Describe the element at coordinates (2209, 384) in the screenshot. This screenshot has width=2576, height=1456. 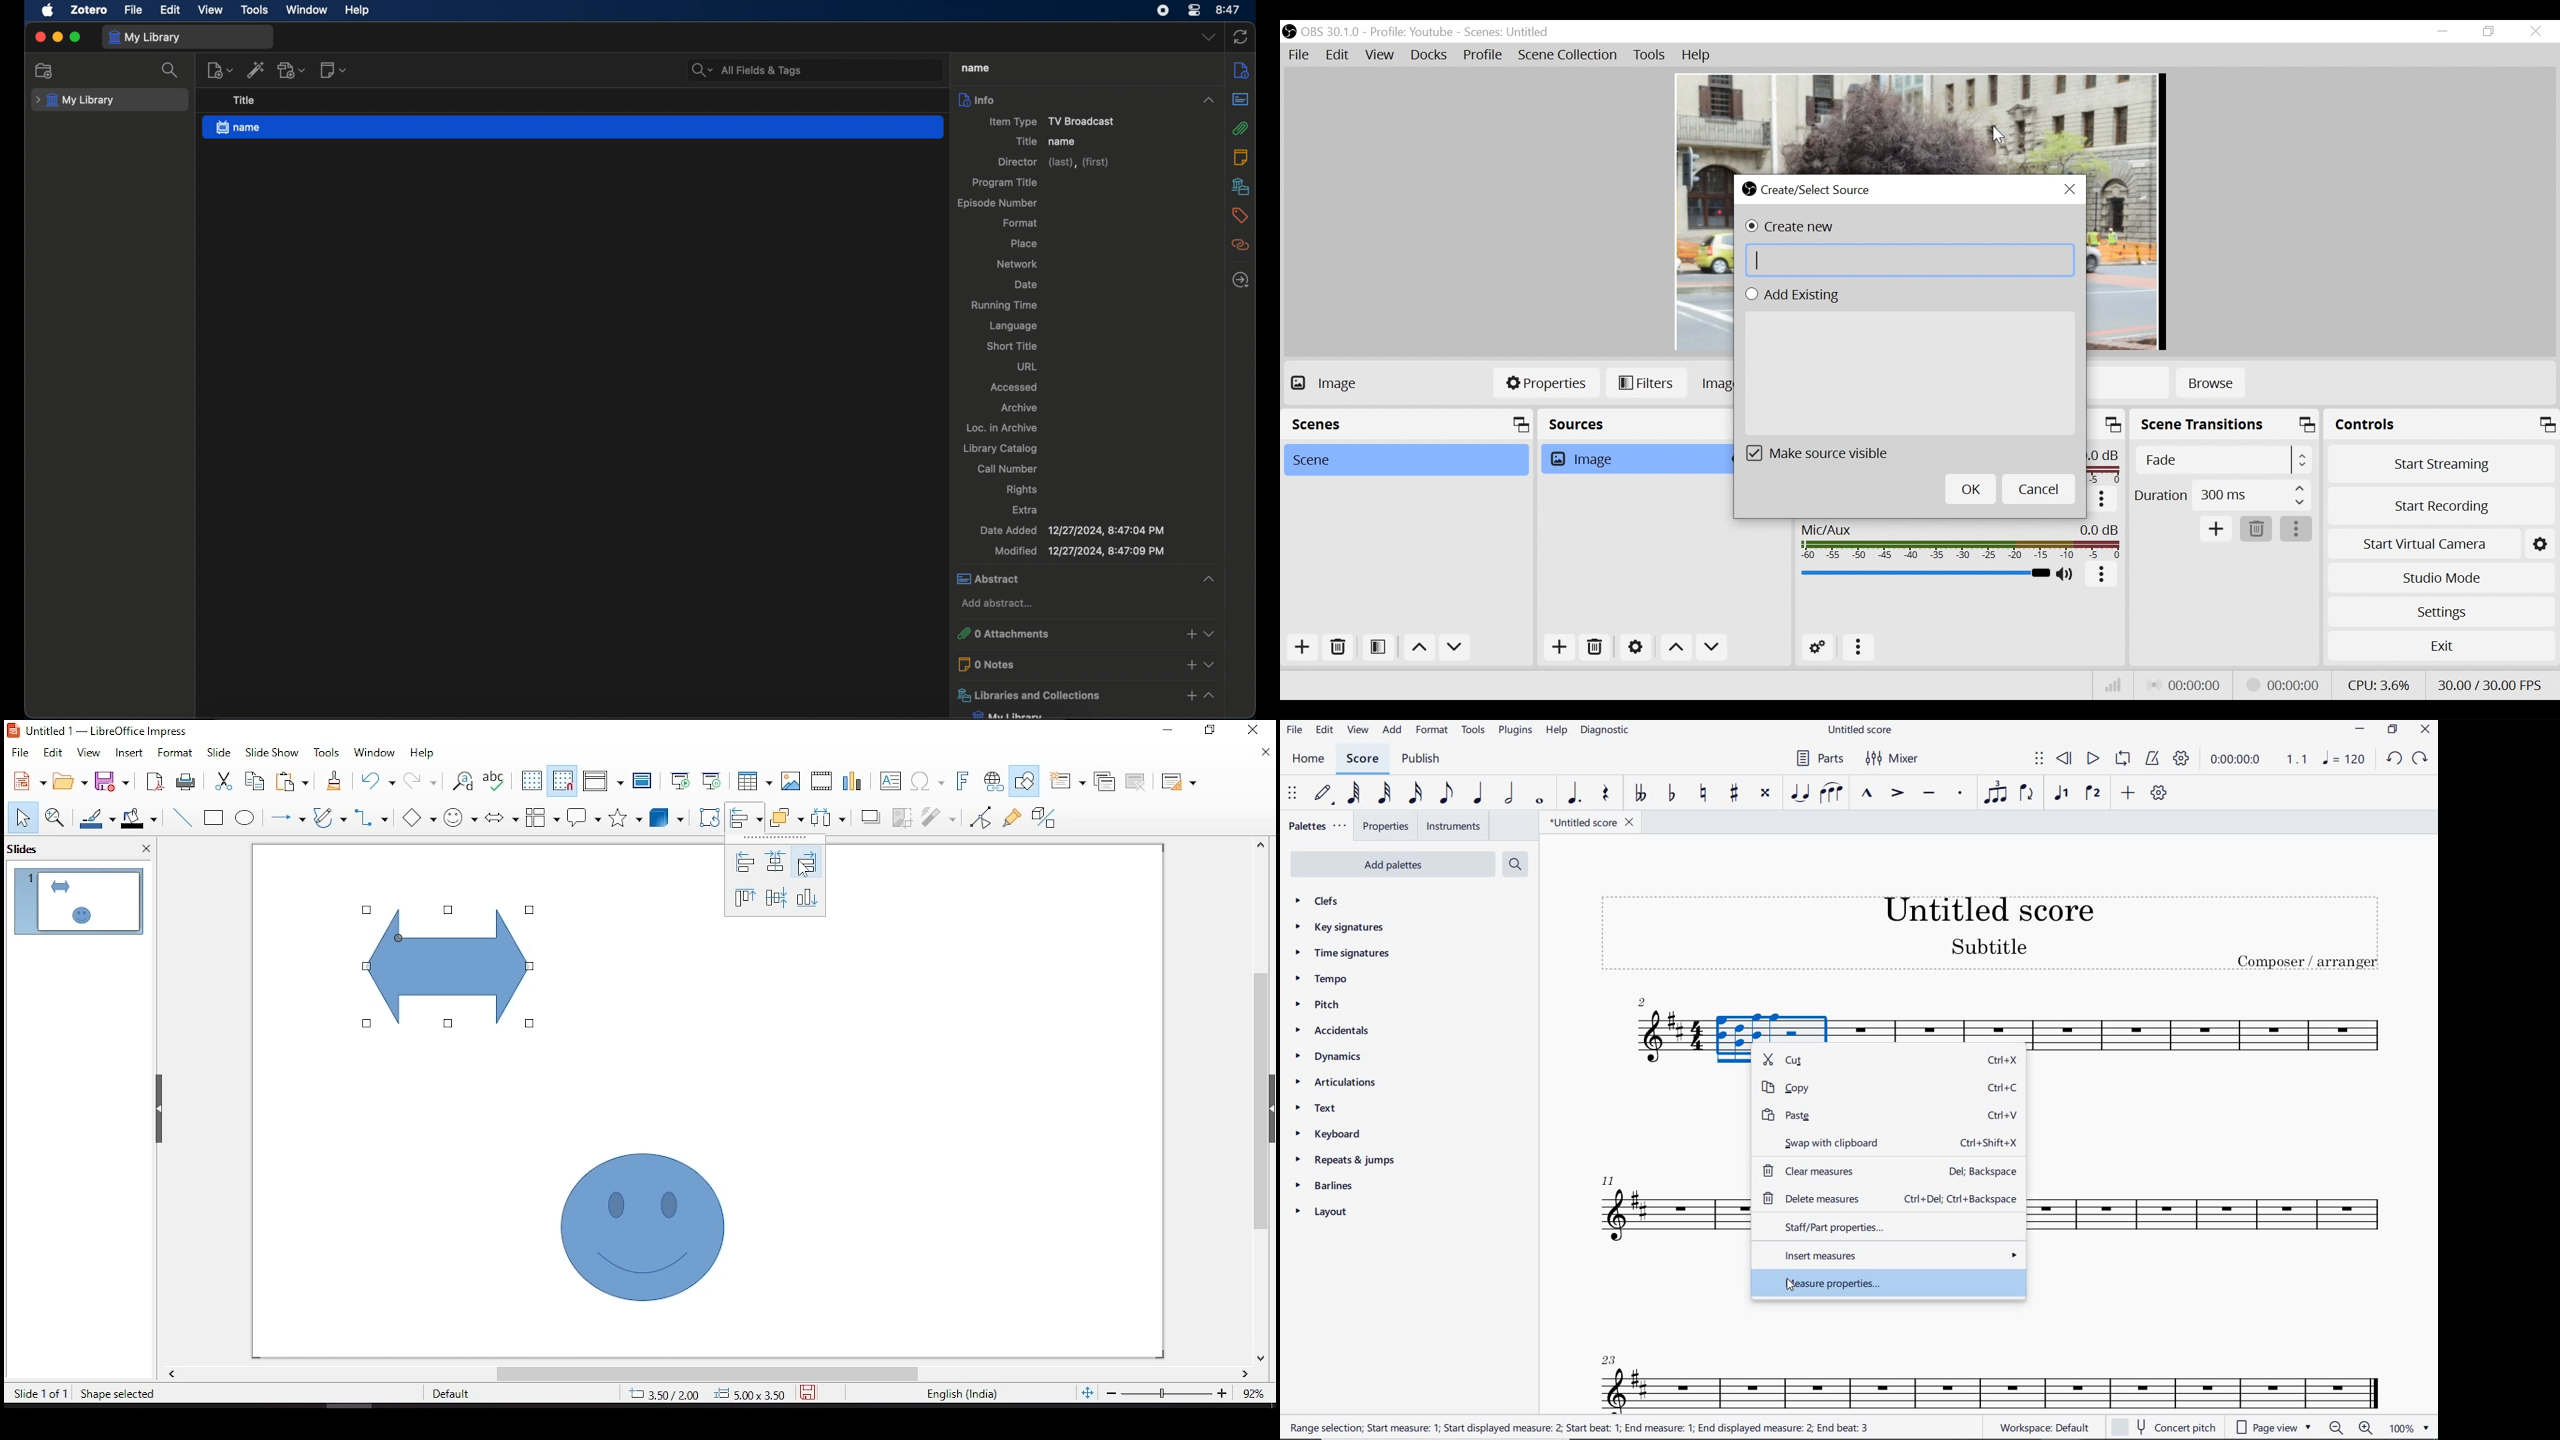
I see `Browse ` at that location.